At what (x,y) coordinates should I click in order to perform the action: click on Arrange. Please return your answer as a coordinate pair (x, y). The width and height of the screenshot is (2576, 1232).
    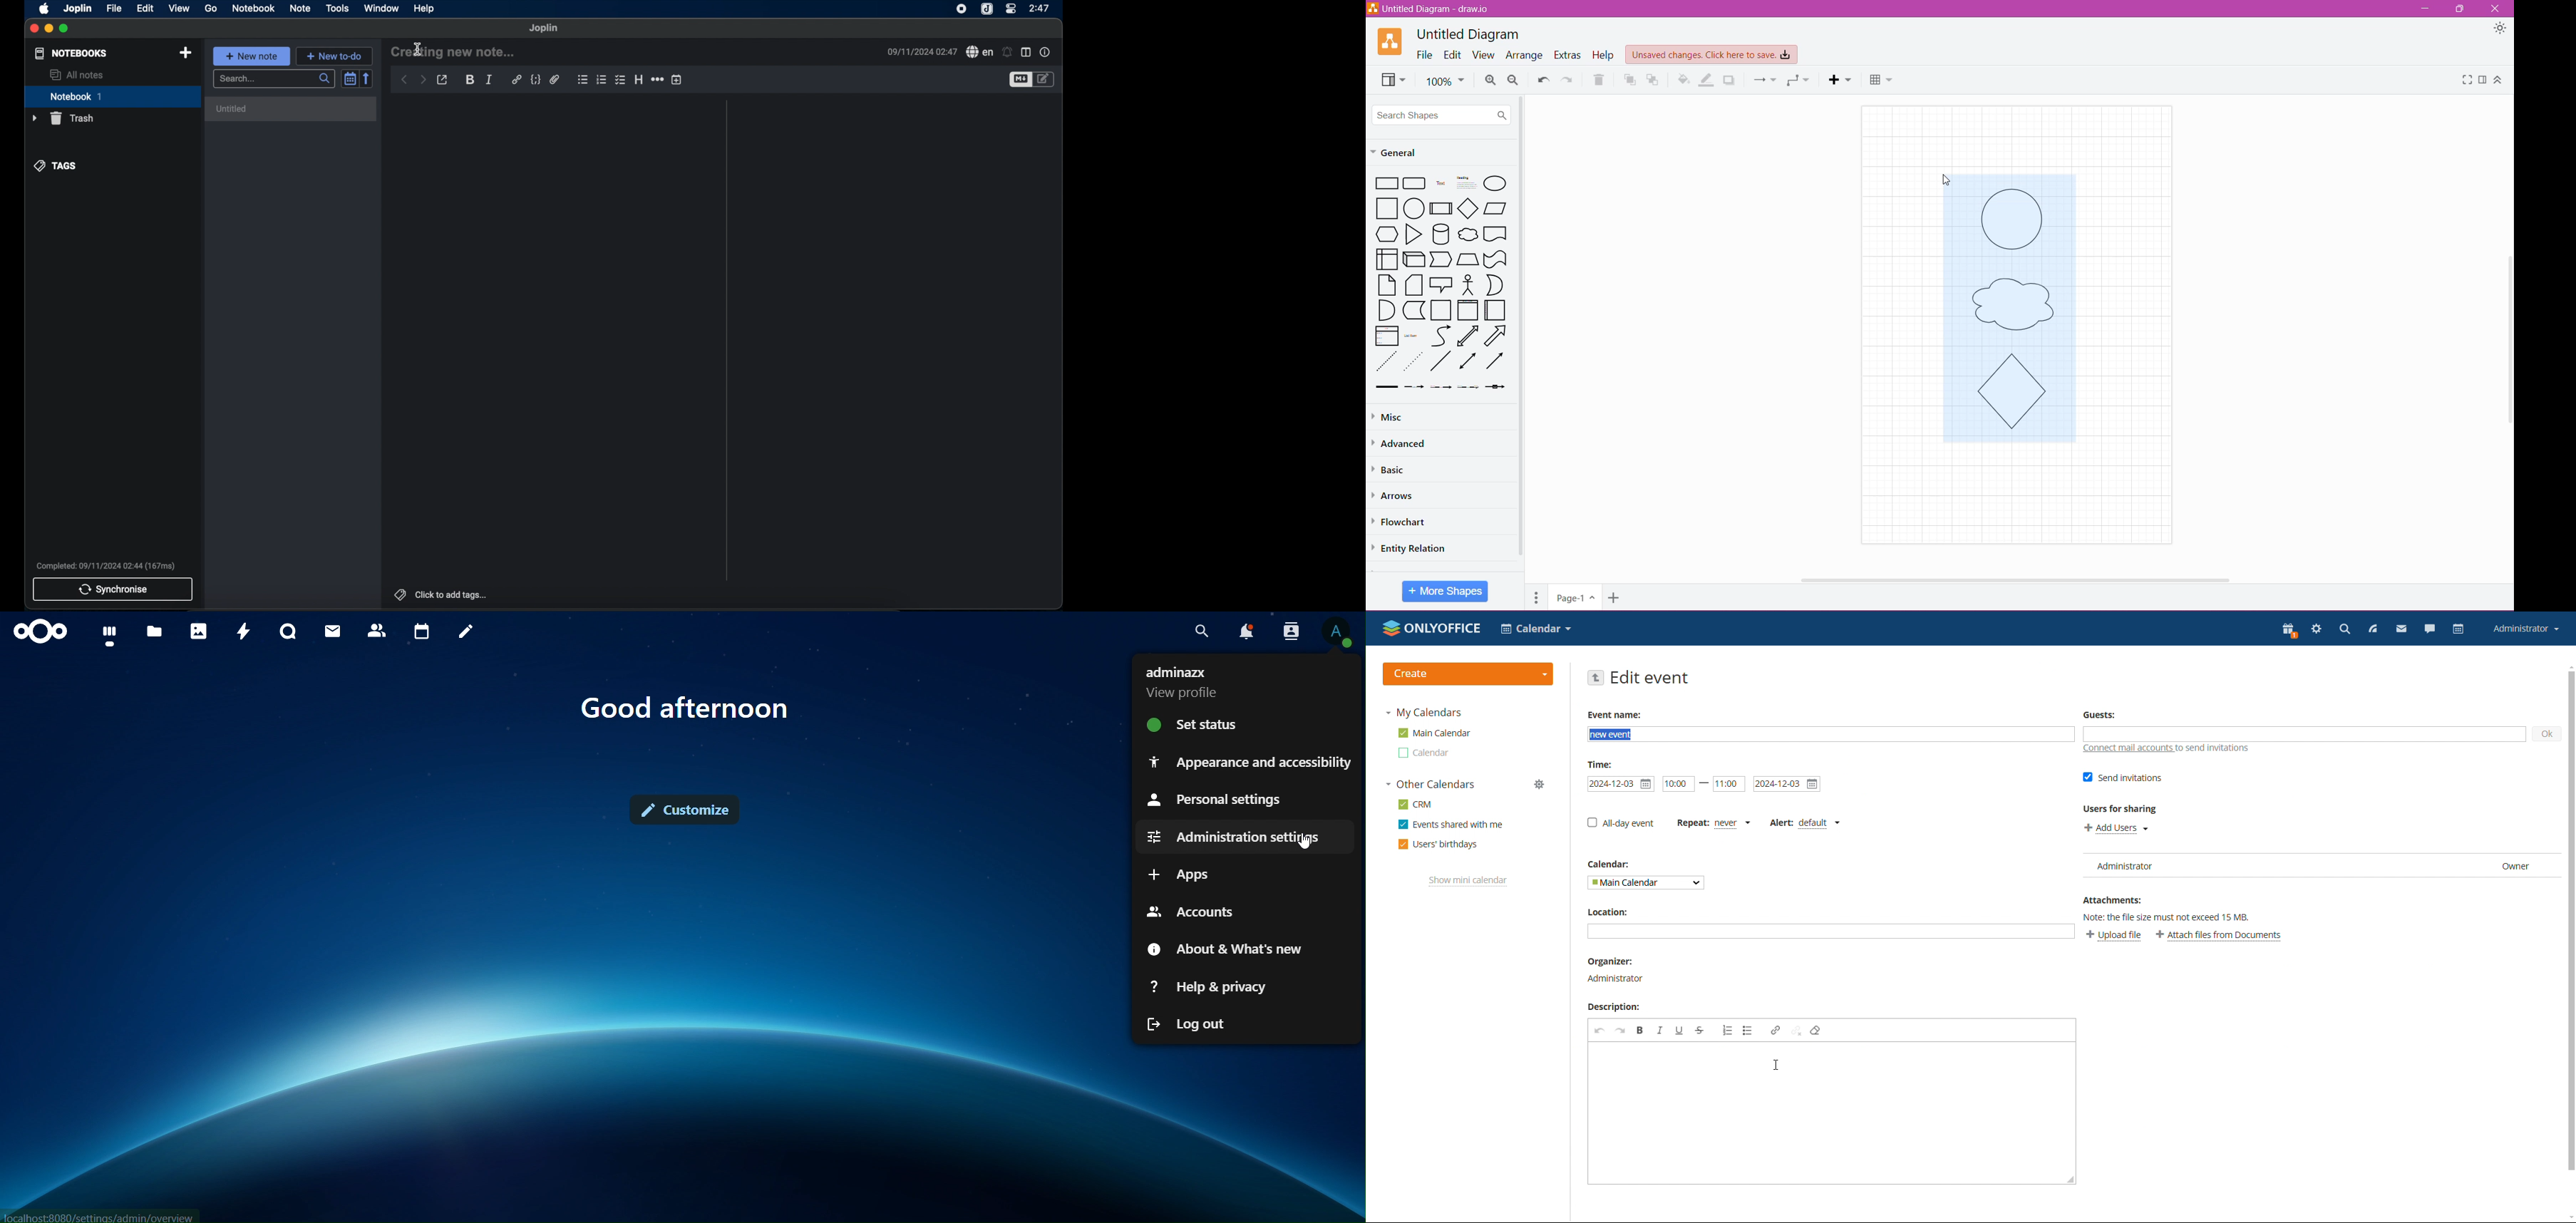
    Looking at the image, I should click on (1524, 56).